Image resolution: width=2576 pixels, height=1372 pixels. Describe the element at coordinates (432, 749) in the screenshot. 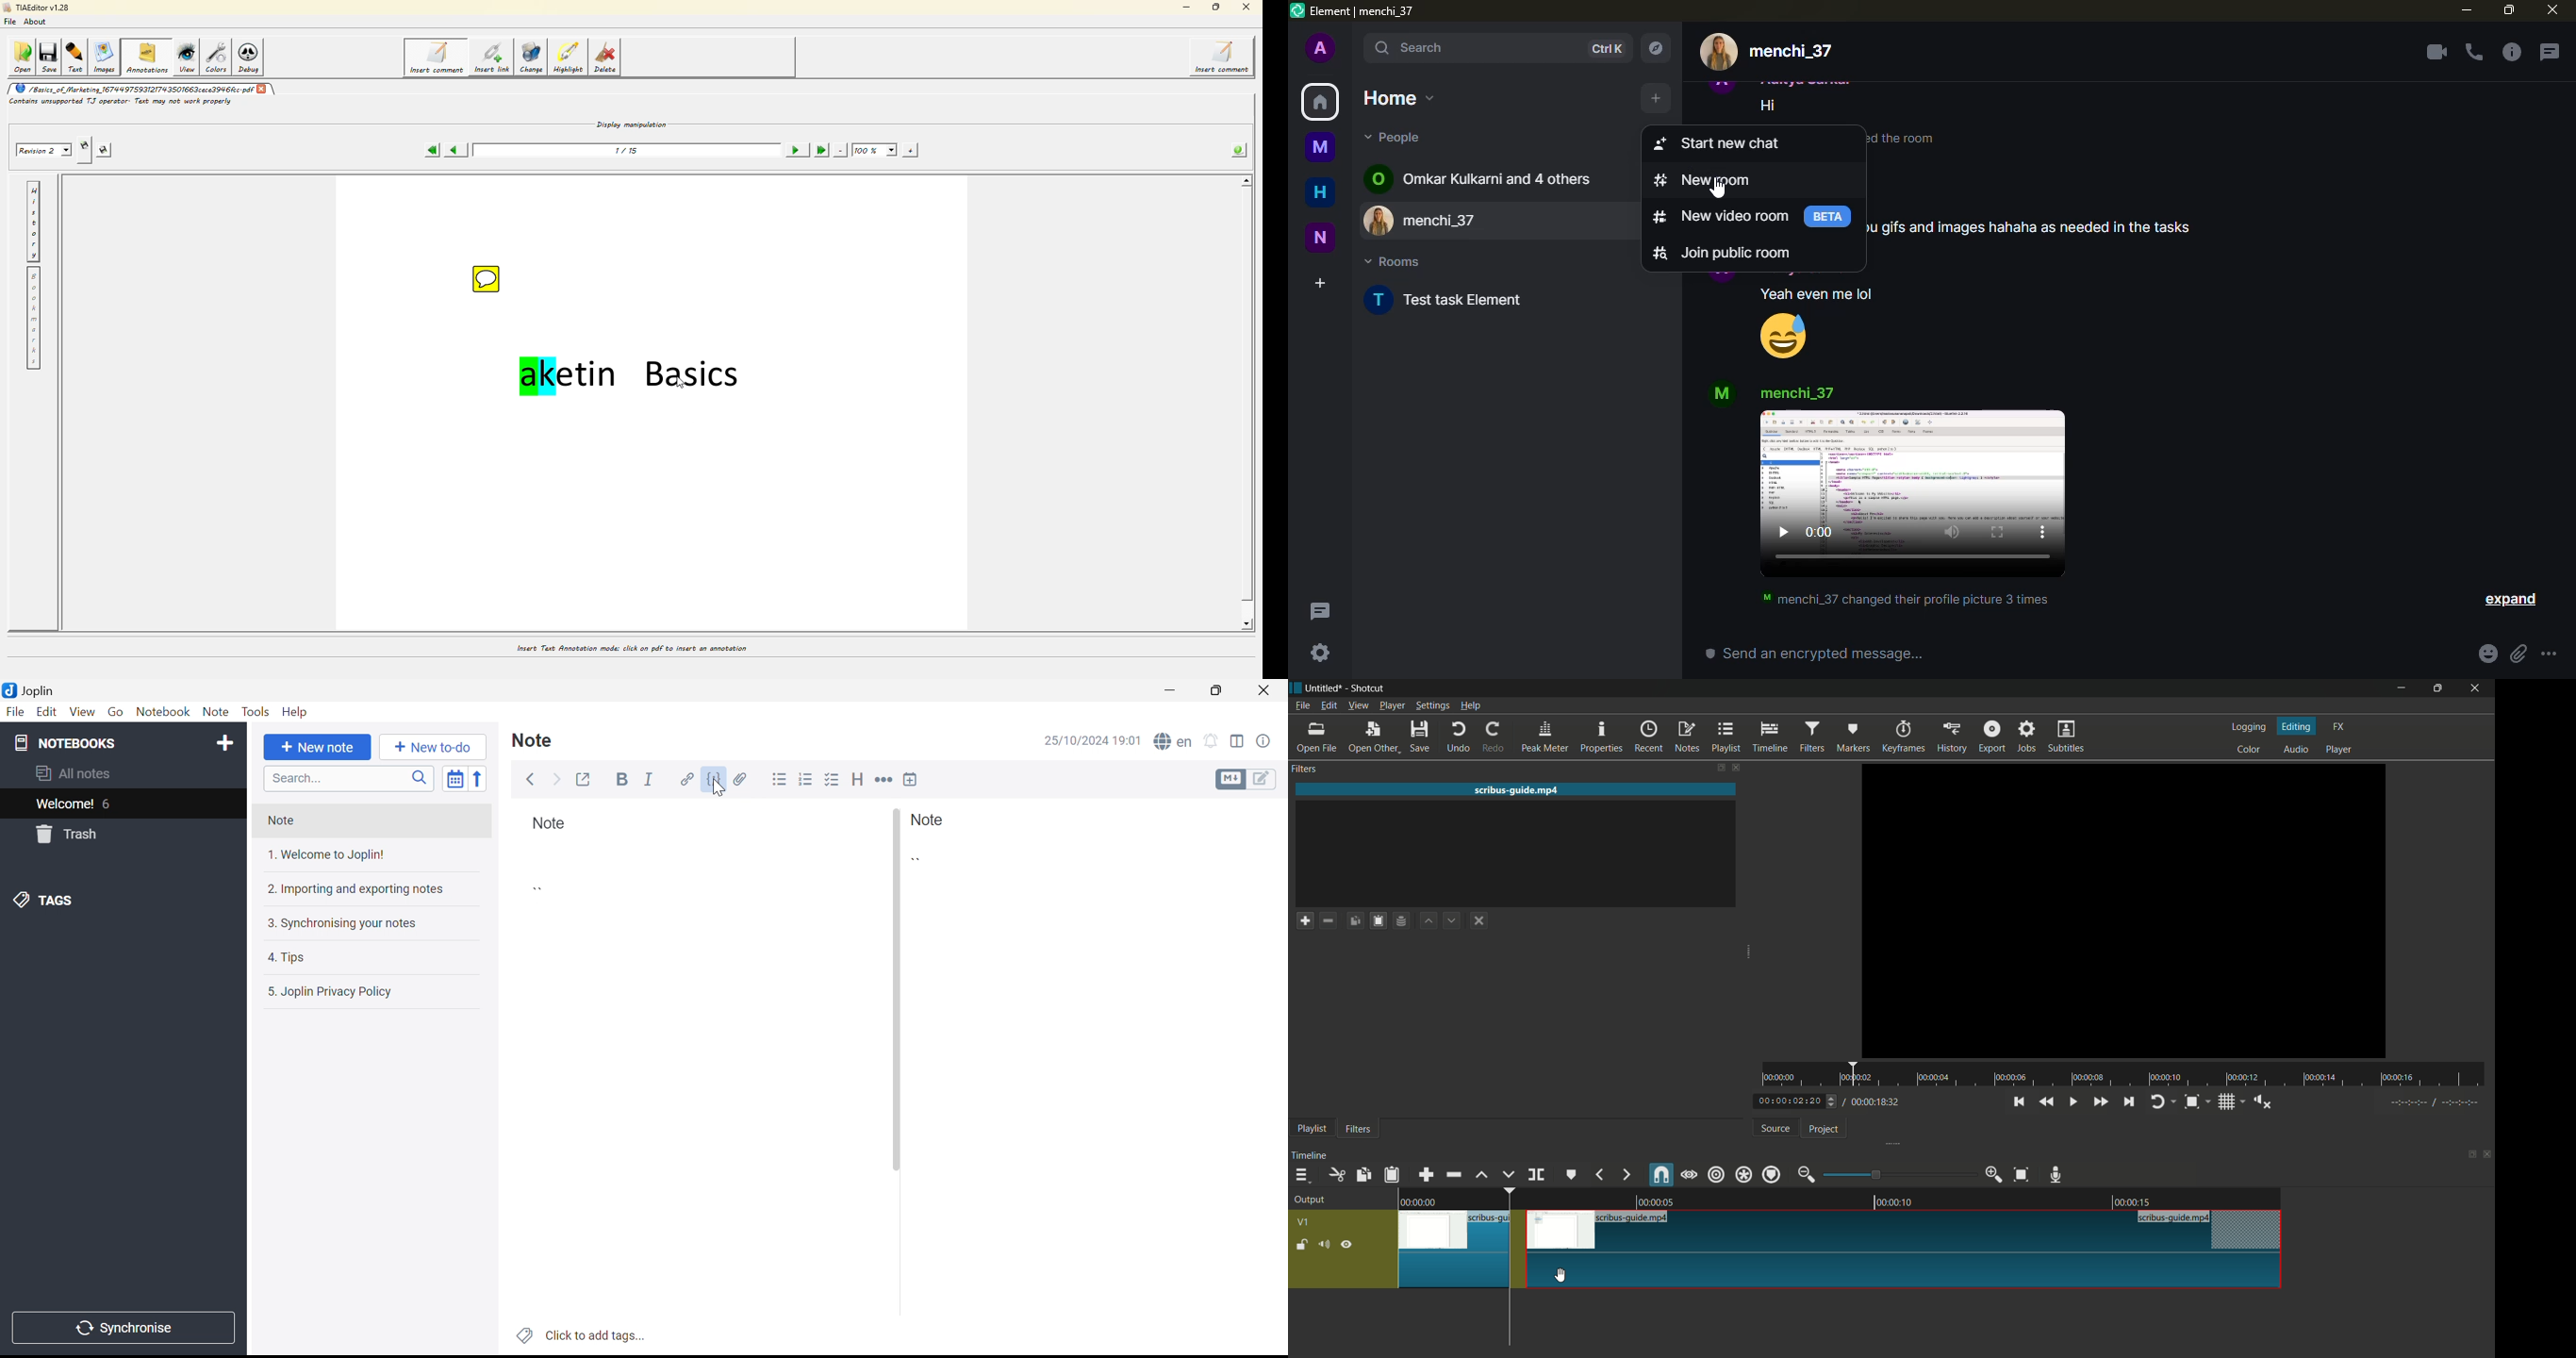

I see `+ New to do` at that location.